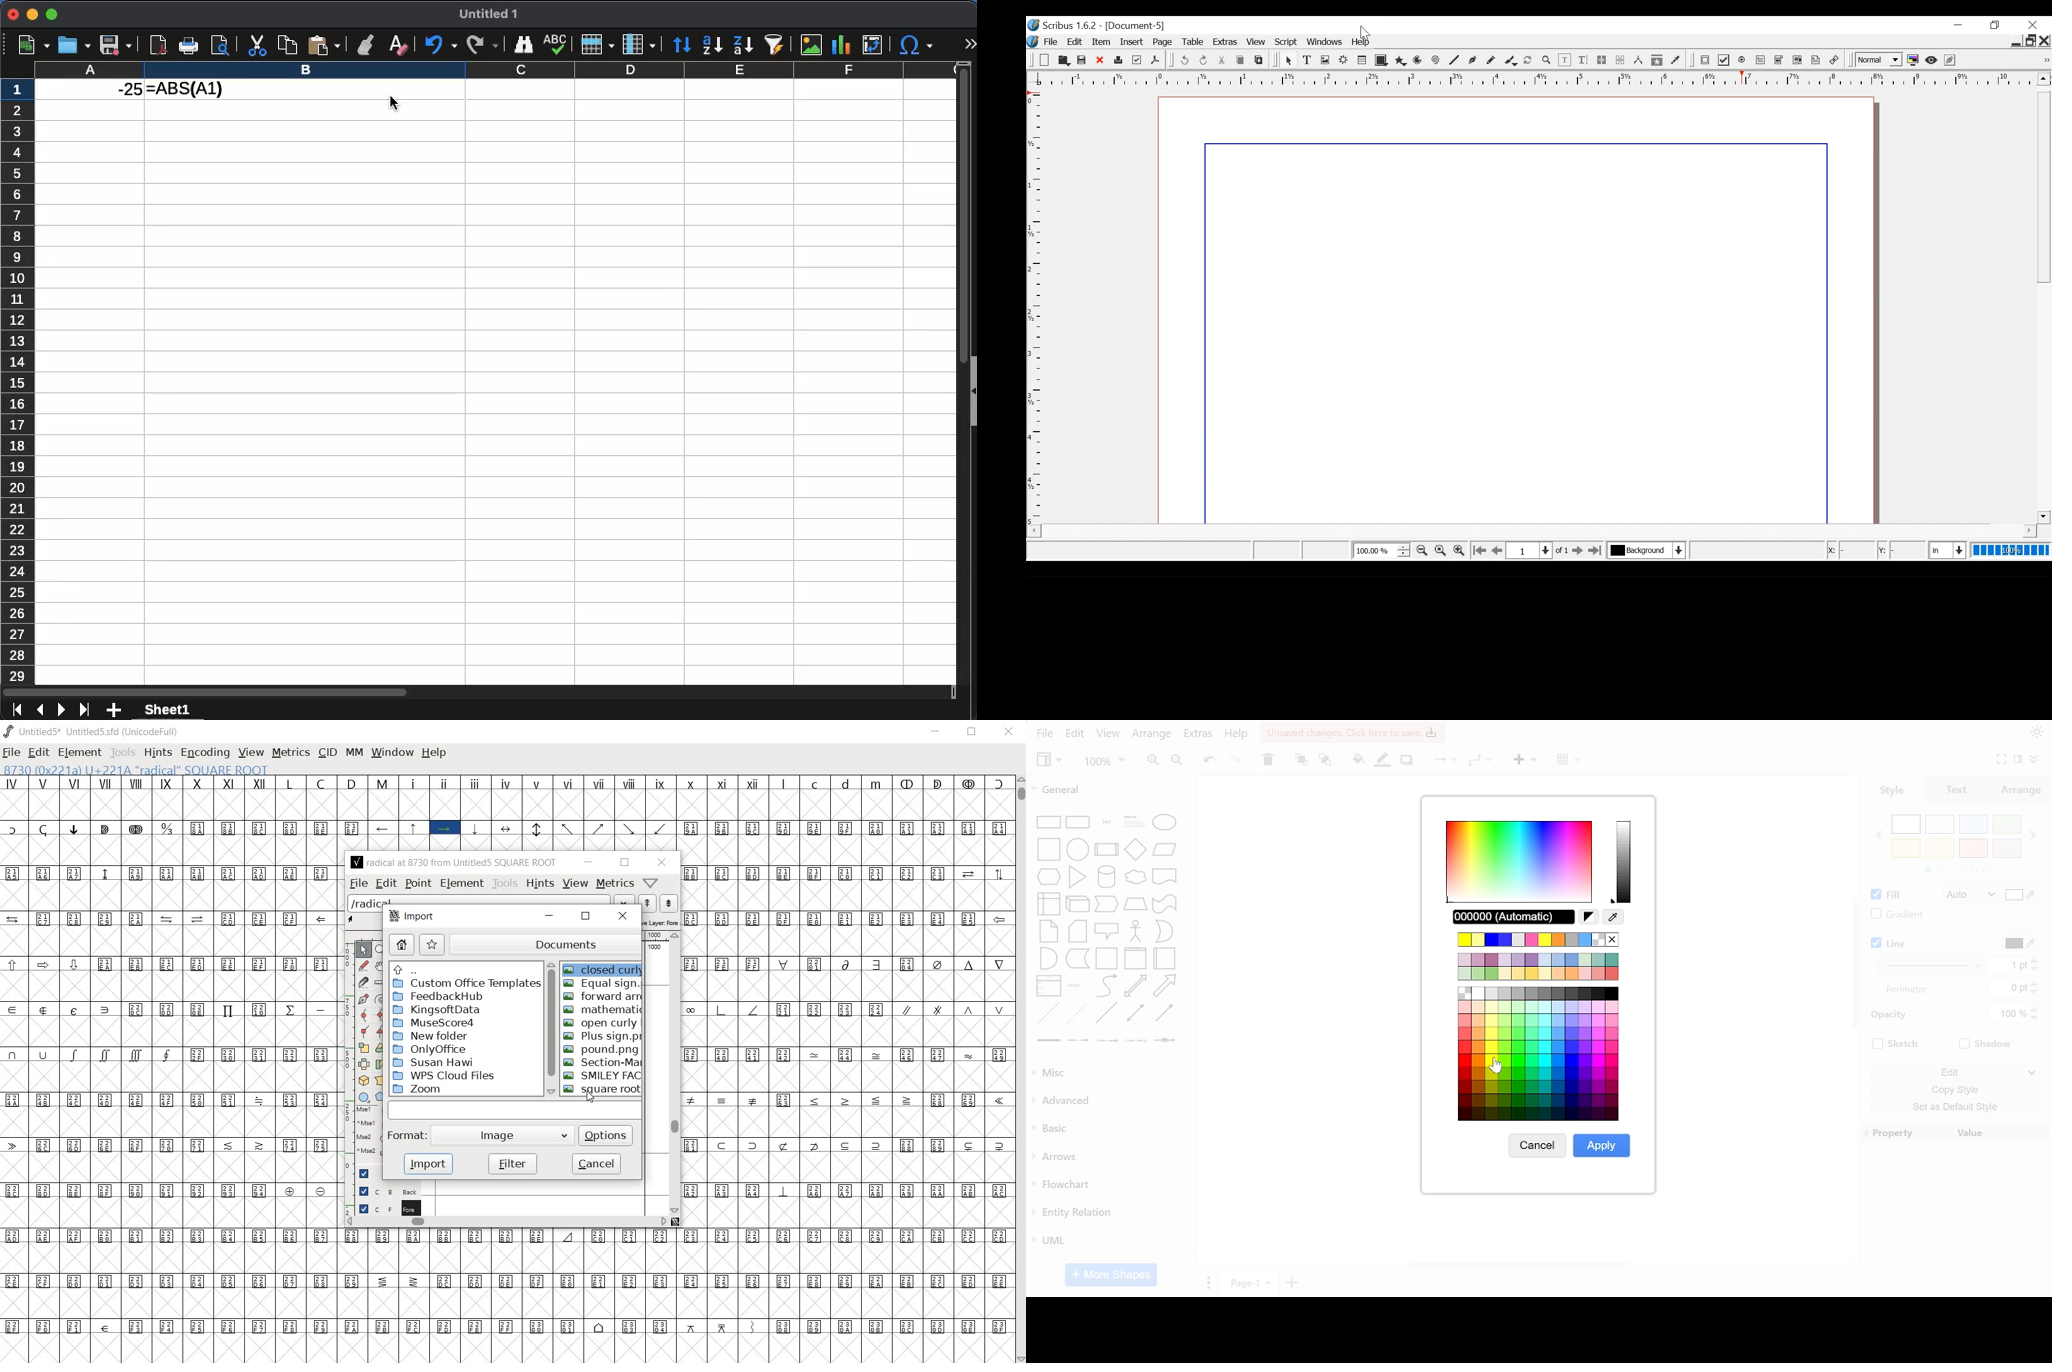 This screenshot has width=2072, height=1372. What do you see at coordinates (596, 1165) in the screenshot?
I see `cancel` at bounding box center [596, 1165].